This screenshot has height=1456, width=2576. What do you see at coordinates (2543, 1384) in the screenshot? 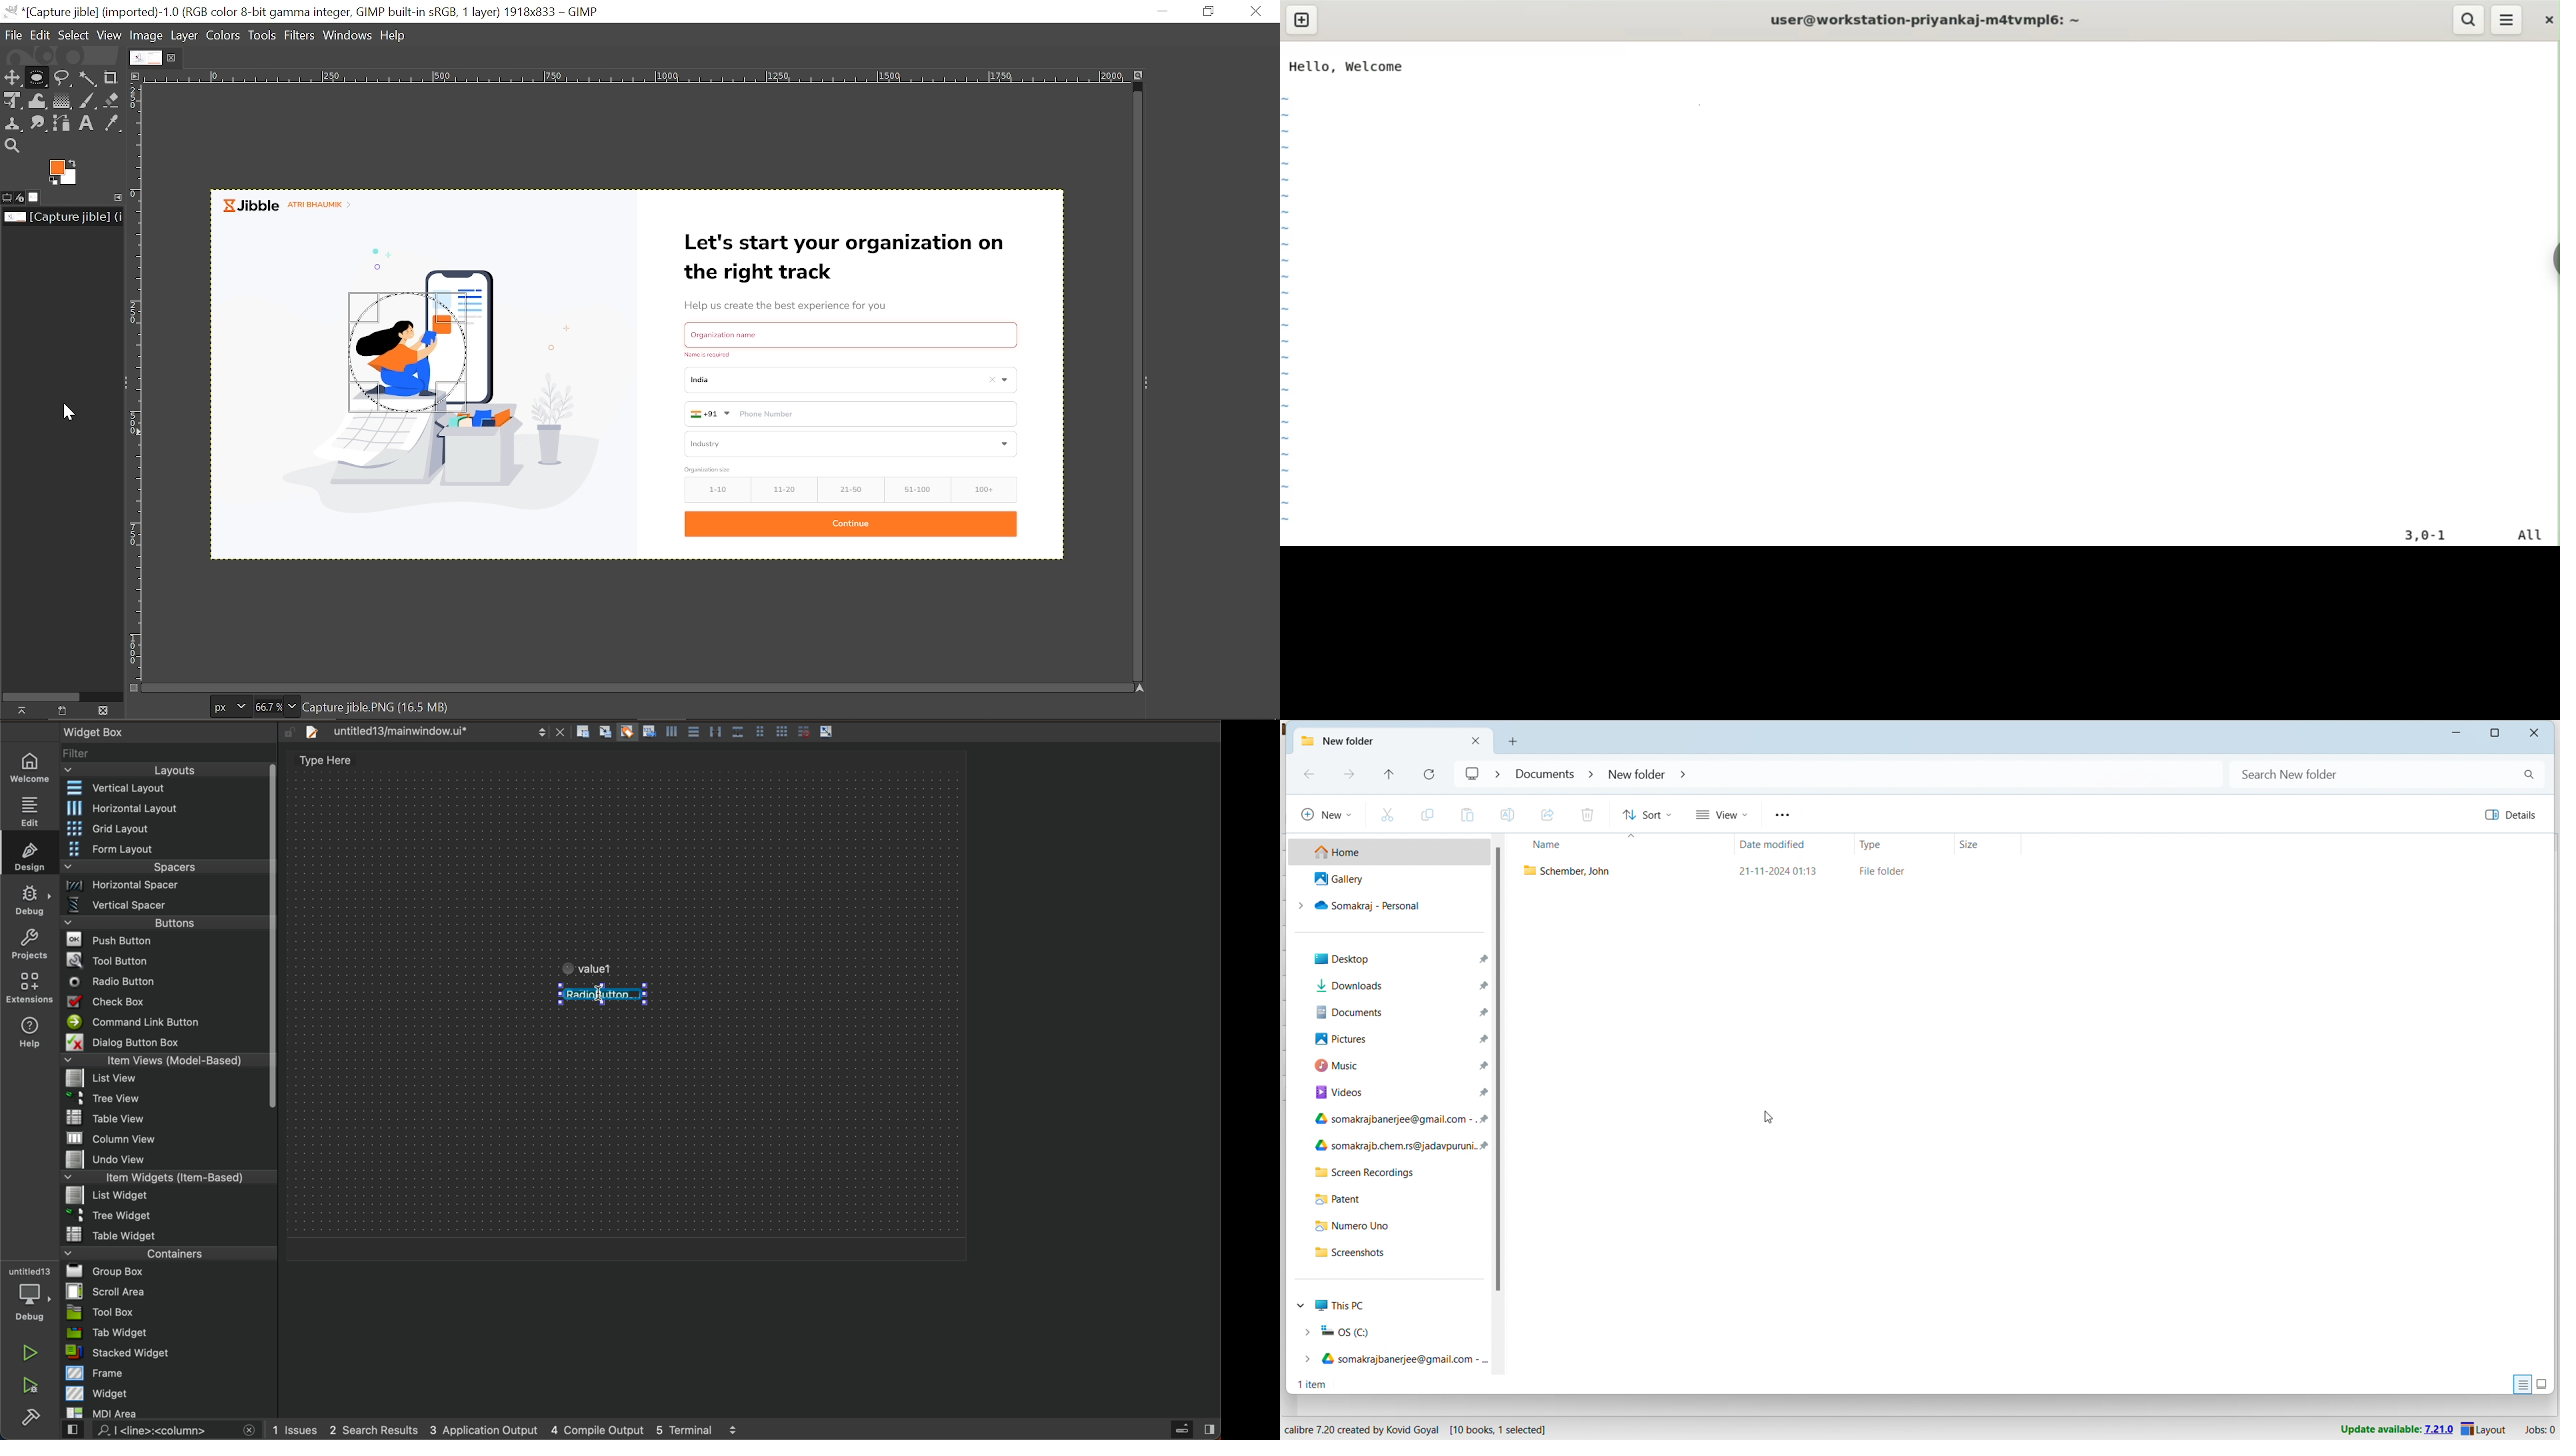
I see `display large thumbnails` at bounding box center [2543, 1384].